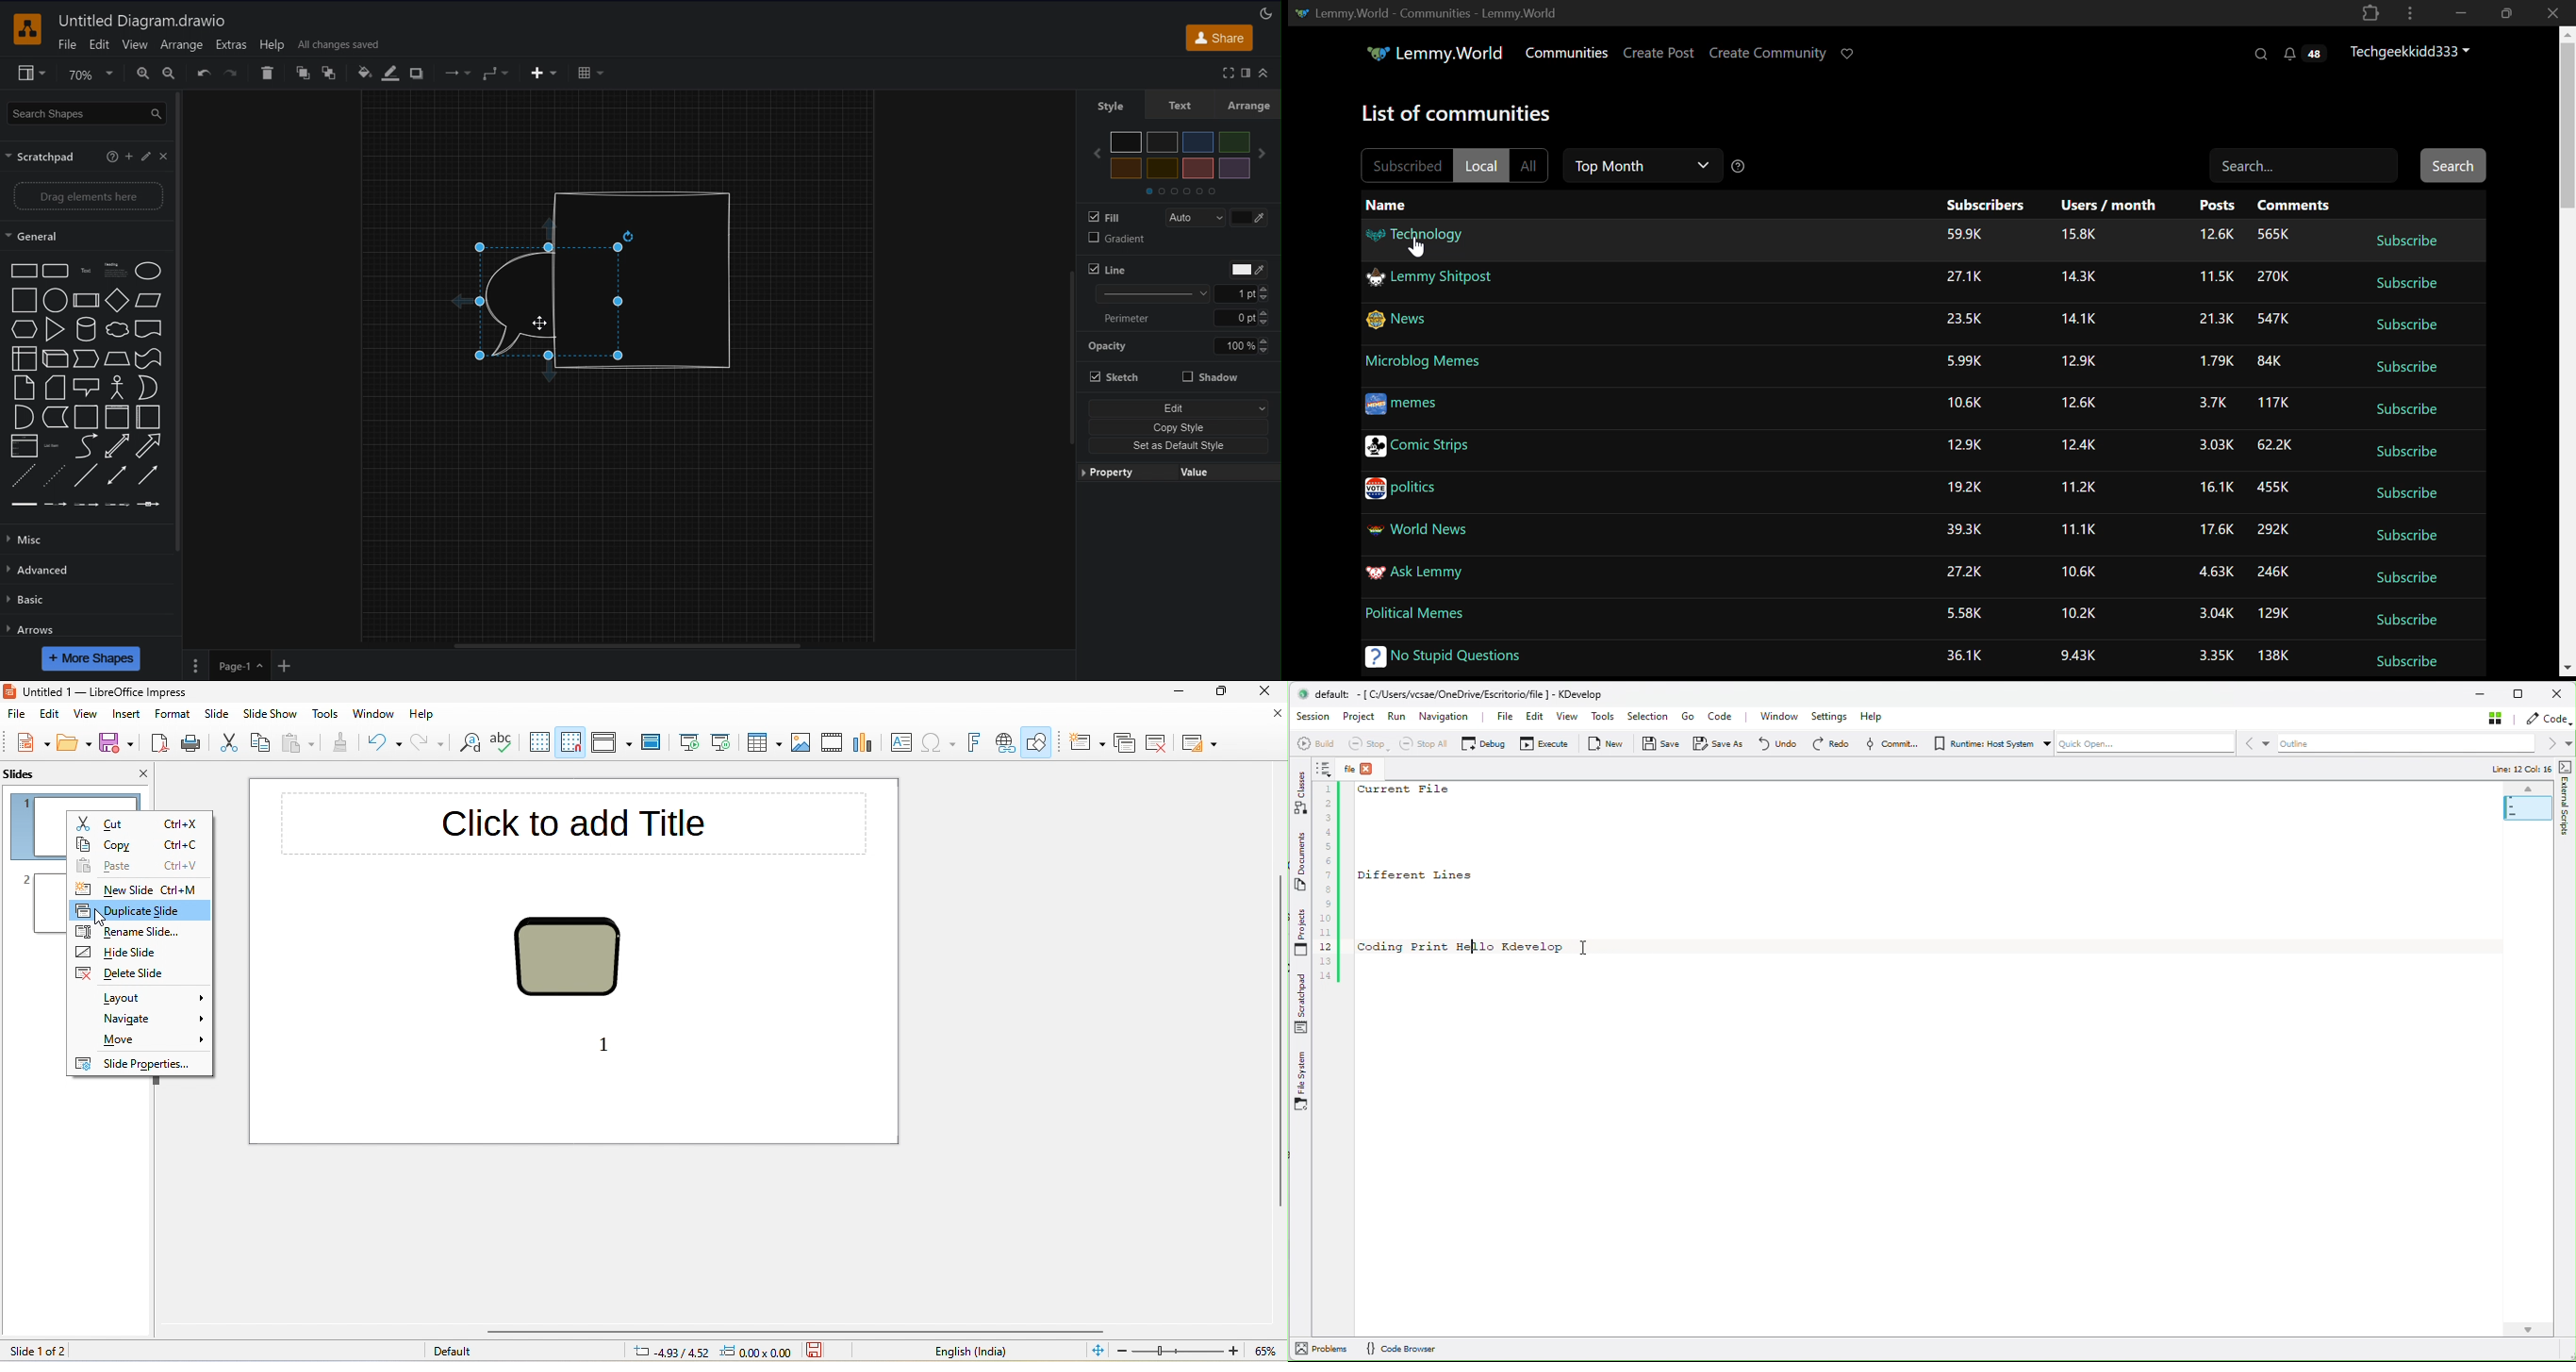 The image size is (2576, 1372). I want to click on List item, so click(54, 446).